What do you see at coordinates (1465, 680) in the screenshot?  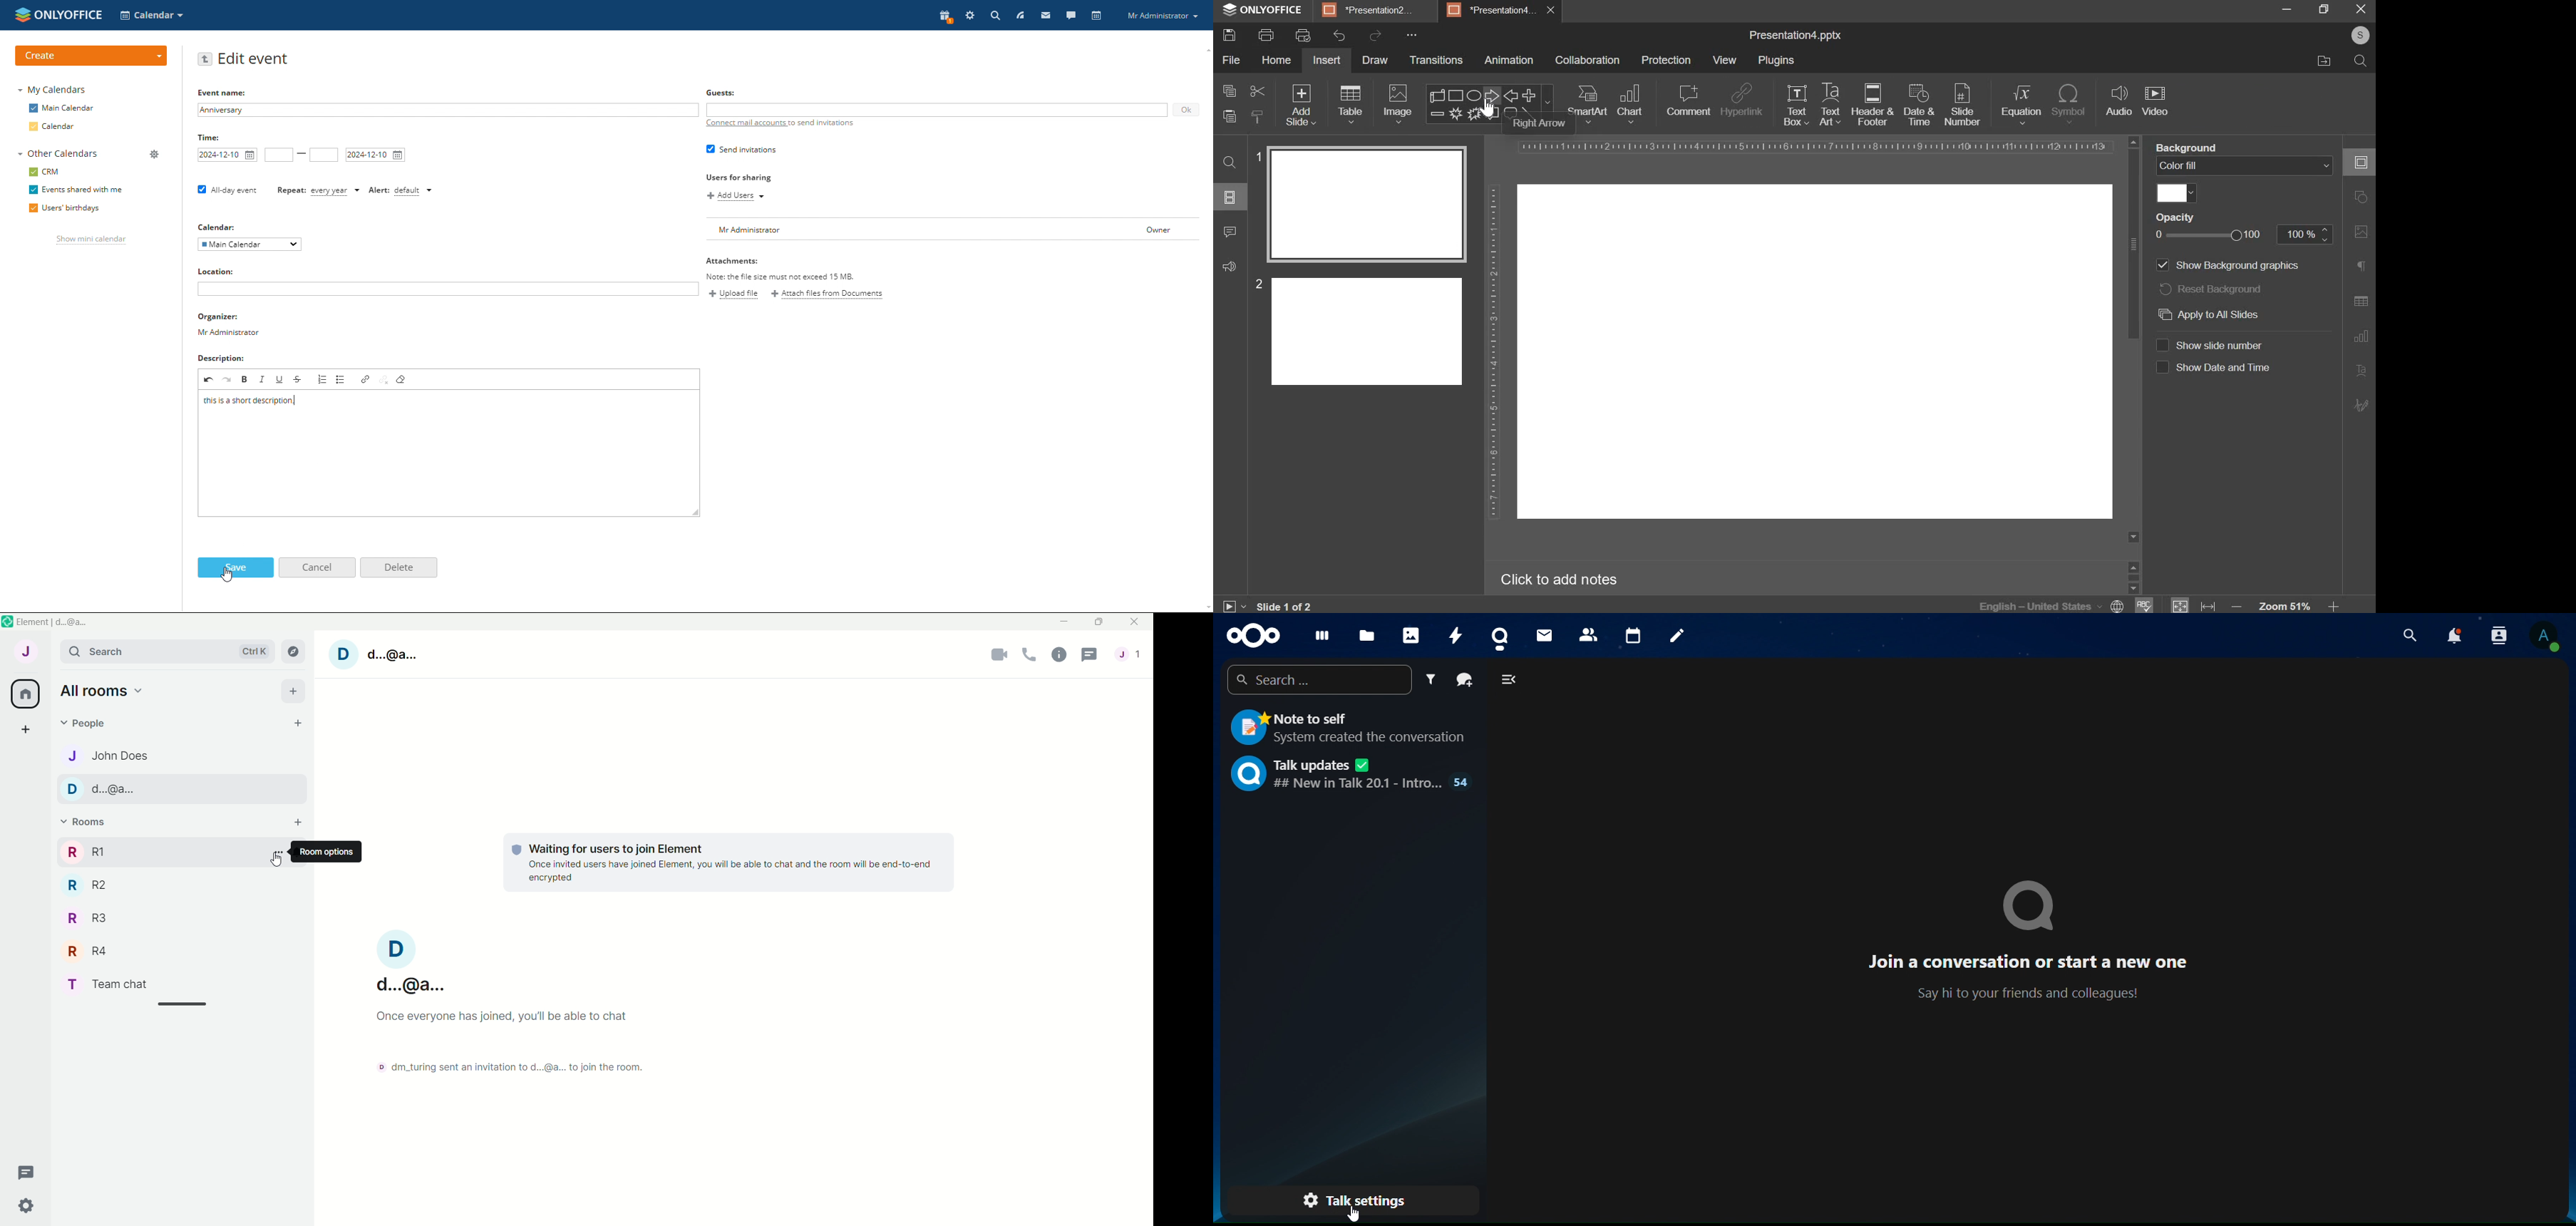 I see `create a group` at bounding box center [1465, 680].